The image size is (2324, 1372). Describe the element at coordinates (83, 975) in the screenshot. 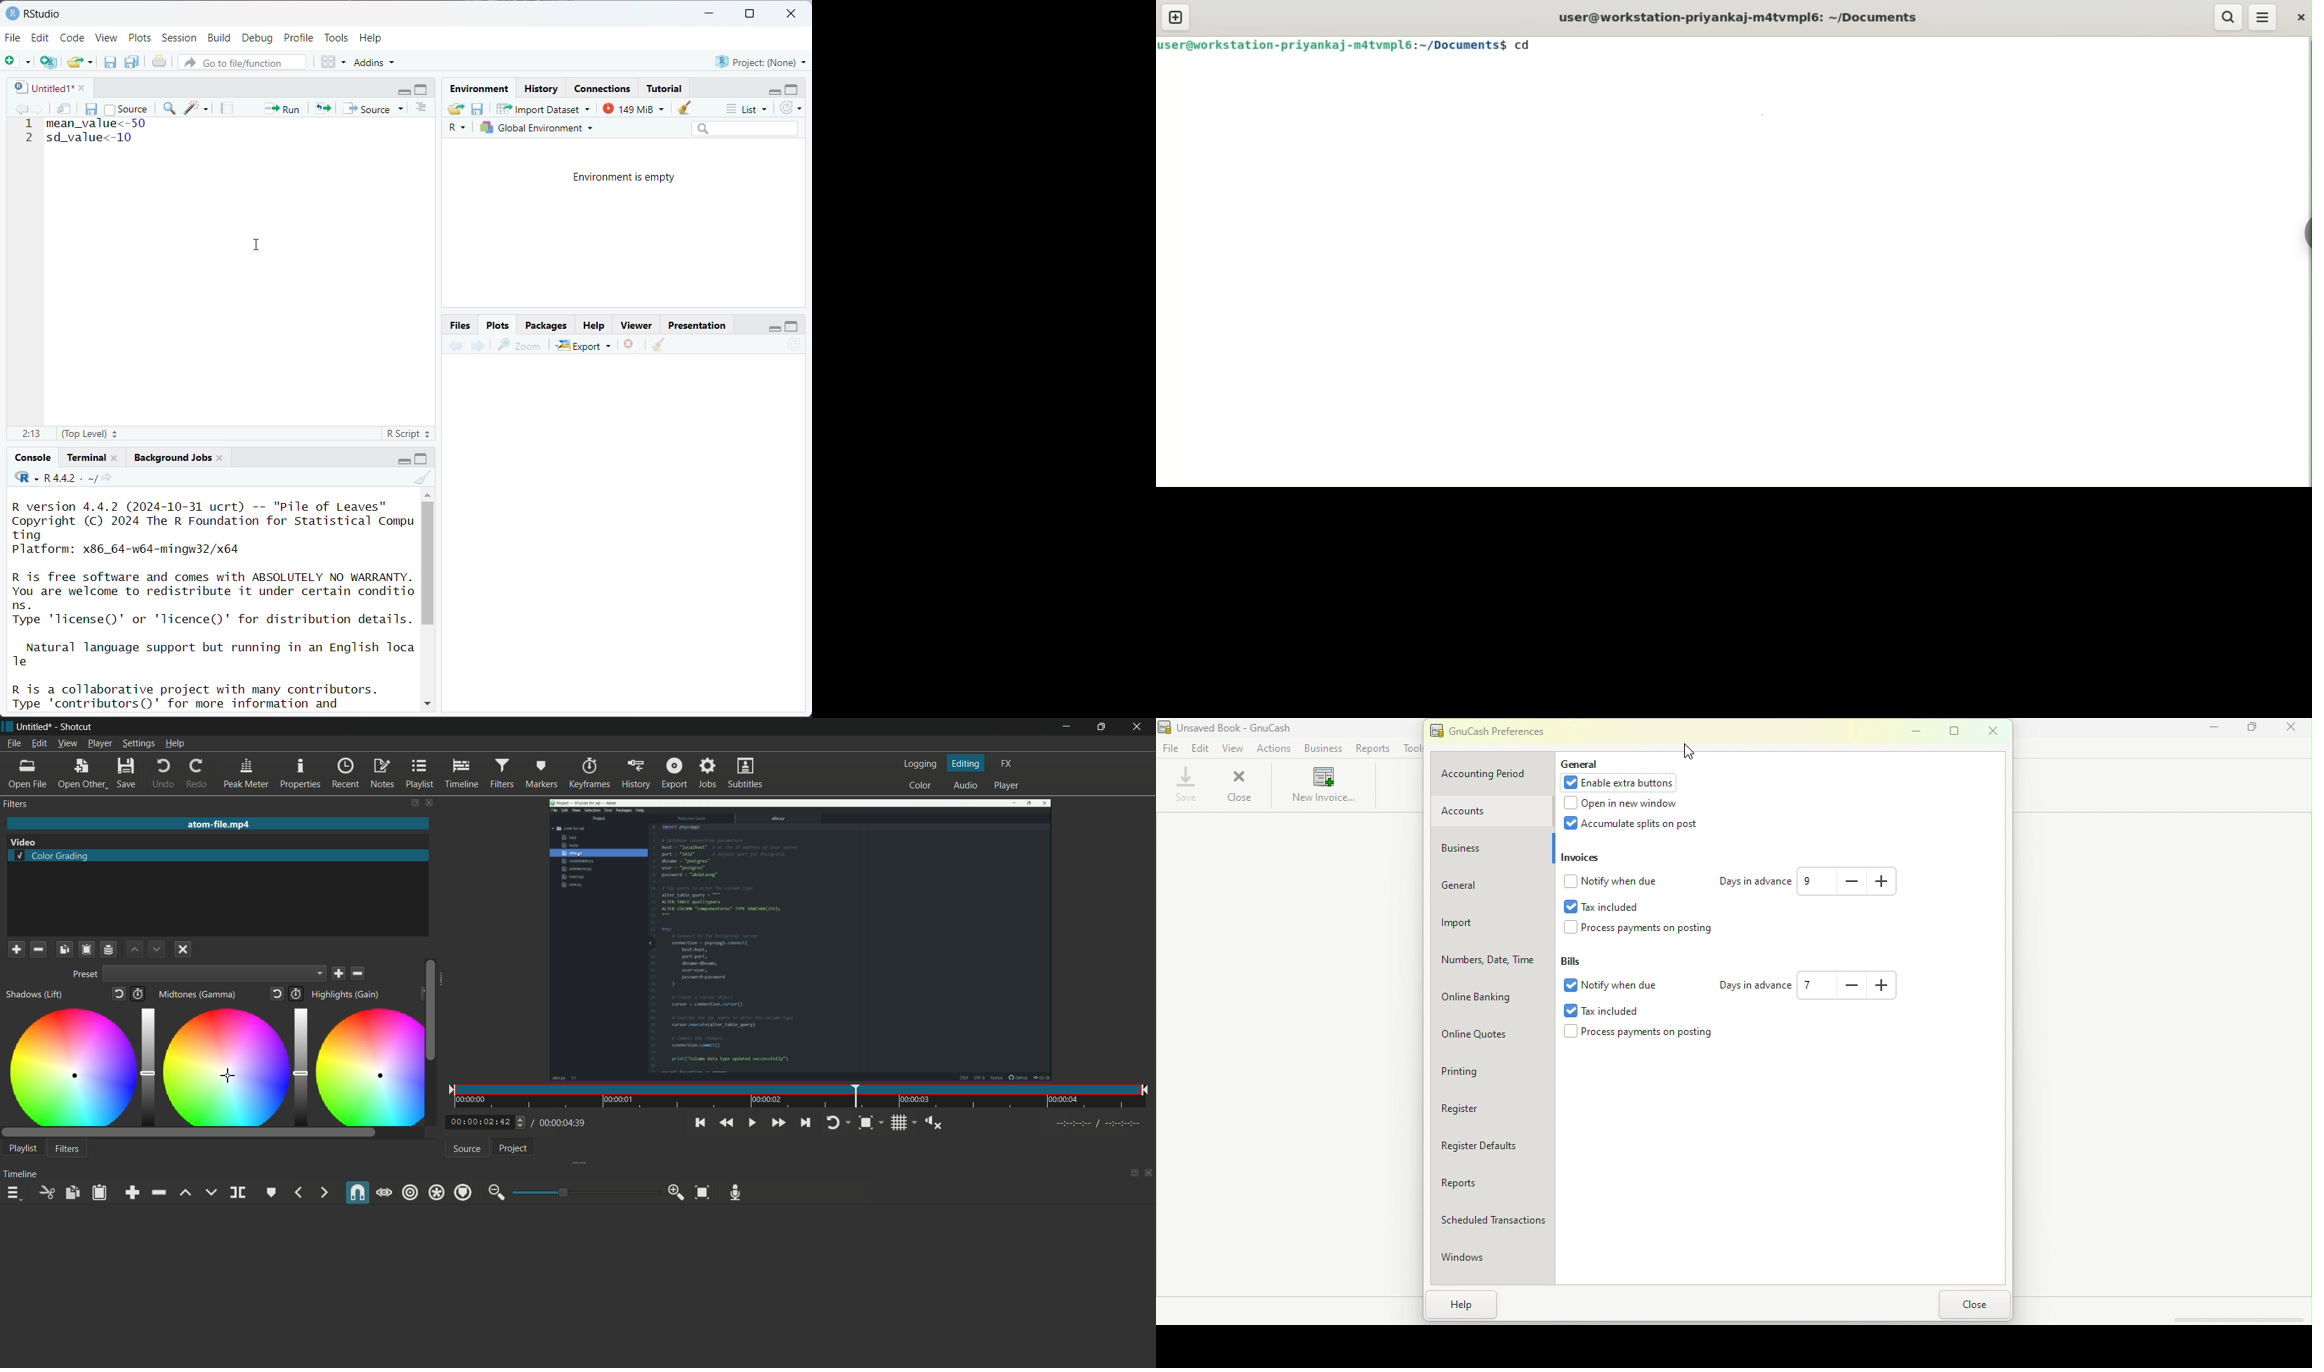

I see `Present` at that location.